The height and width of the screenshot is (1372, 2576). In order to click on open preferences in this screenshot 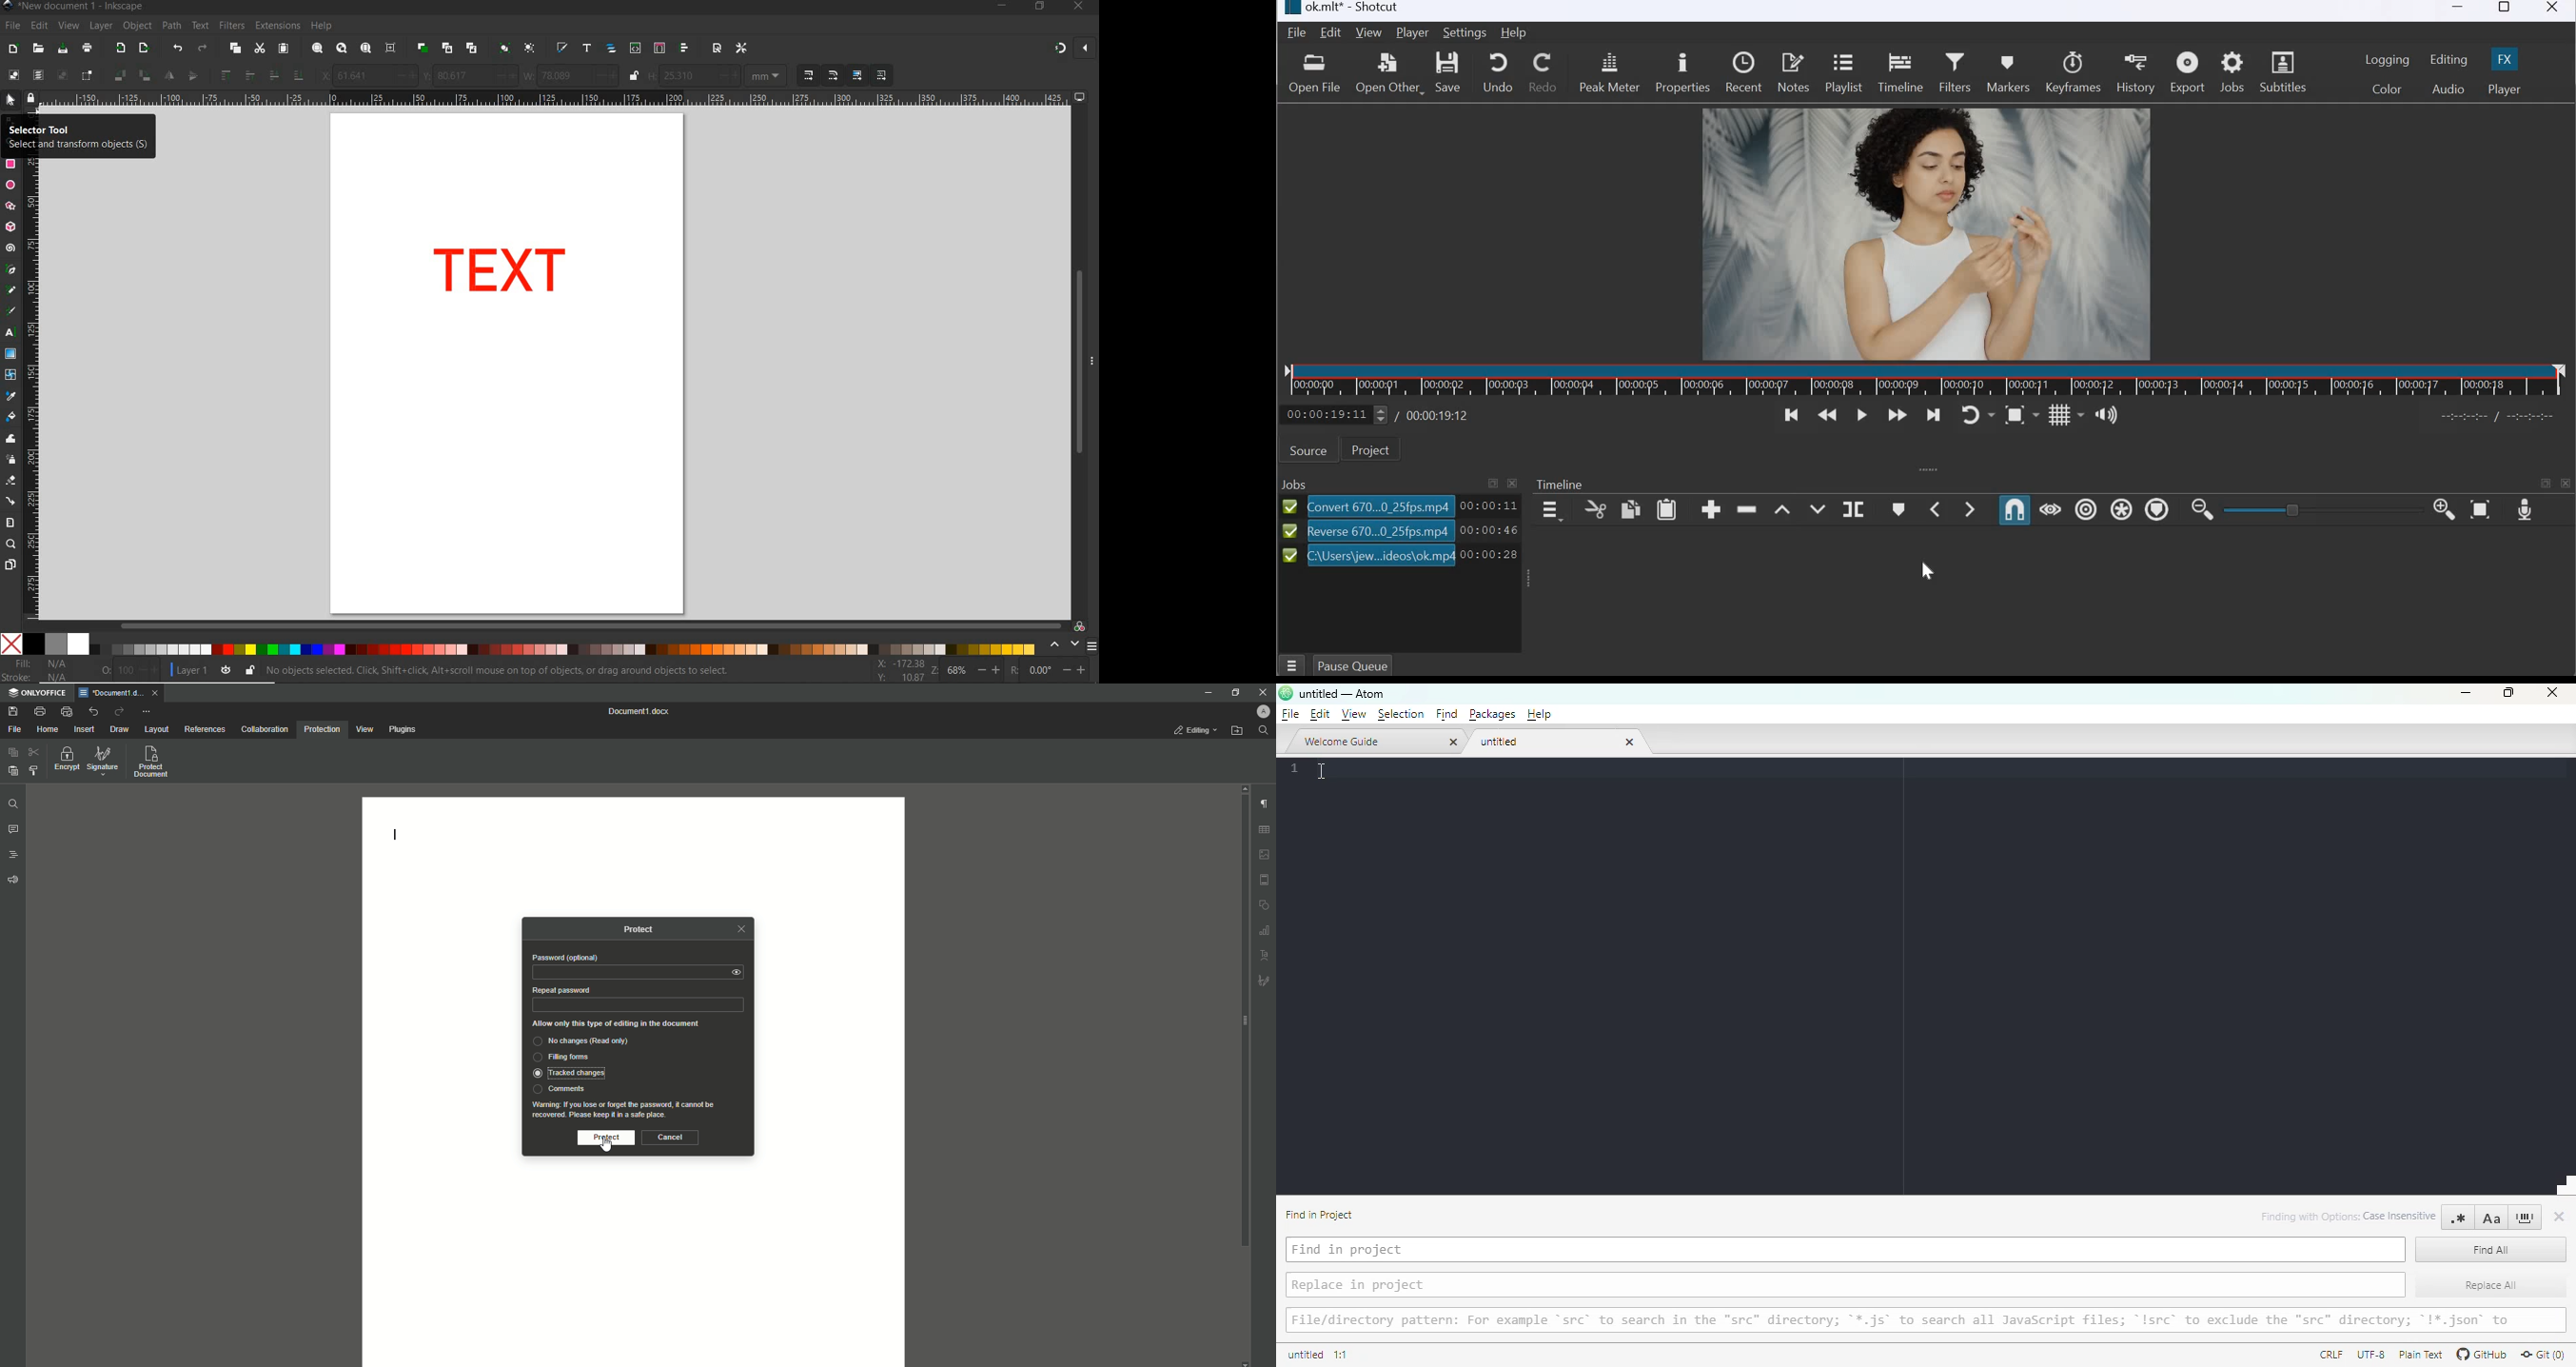, I will do `click(742, 47)`.